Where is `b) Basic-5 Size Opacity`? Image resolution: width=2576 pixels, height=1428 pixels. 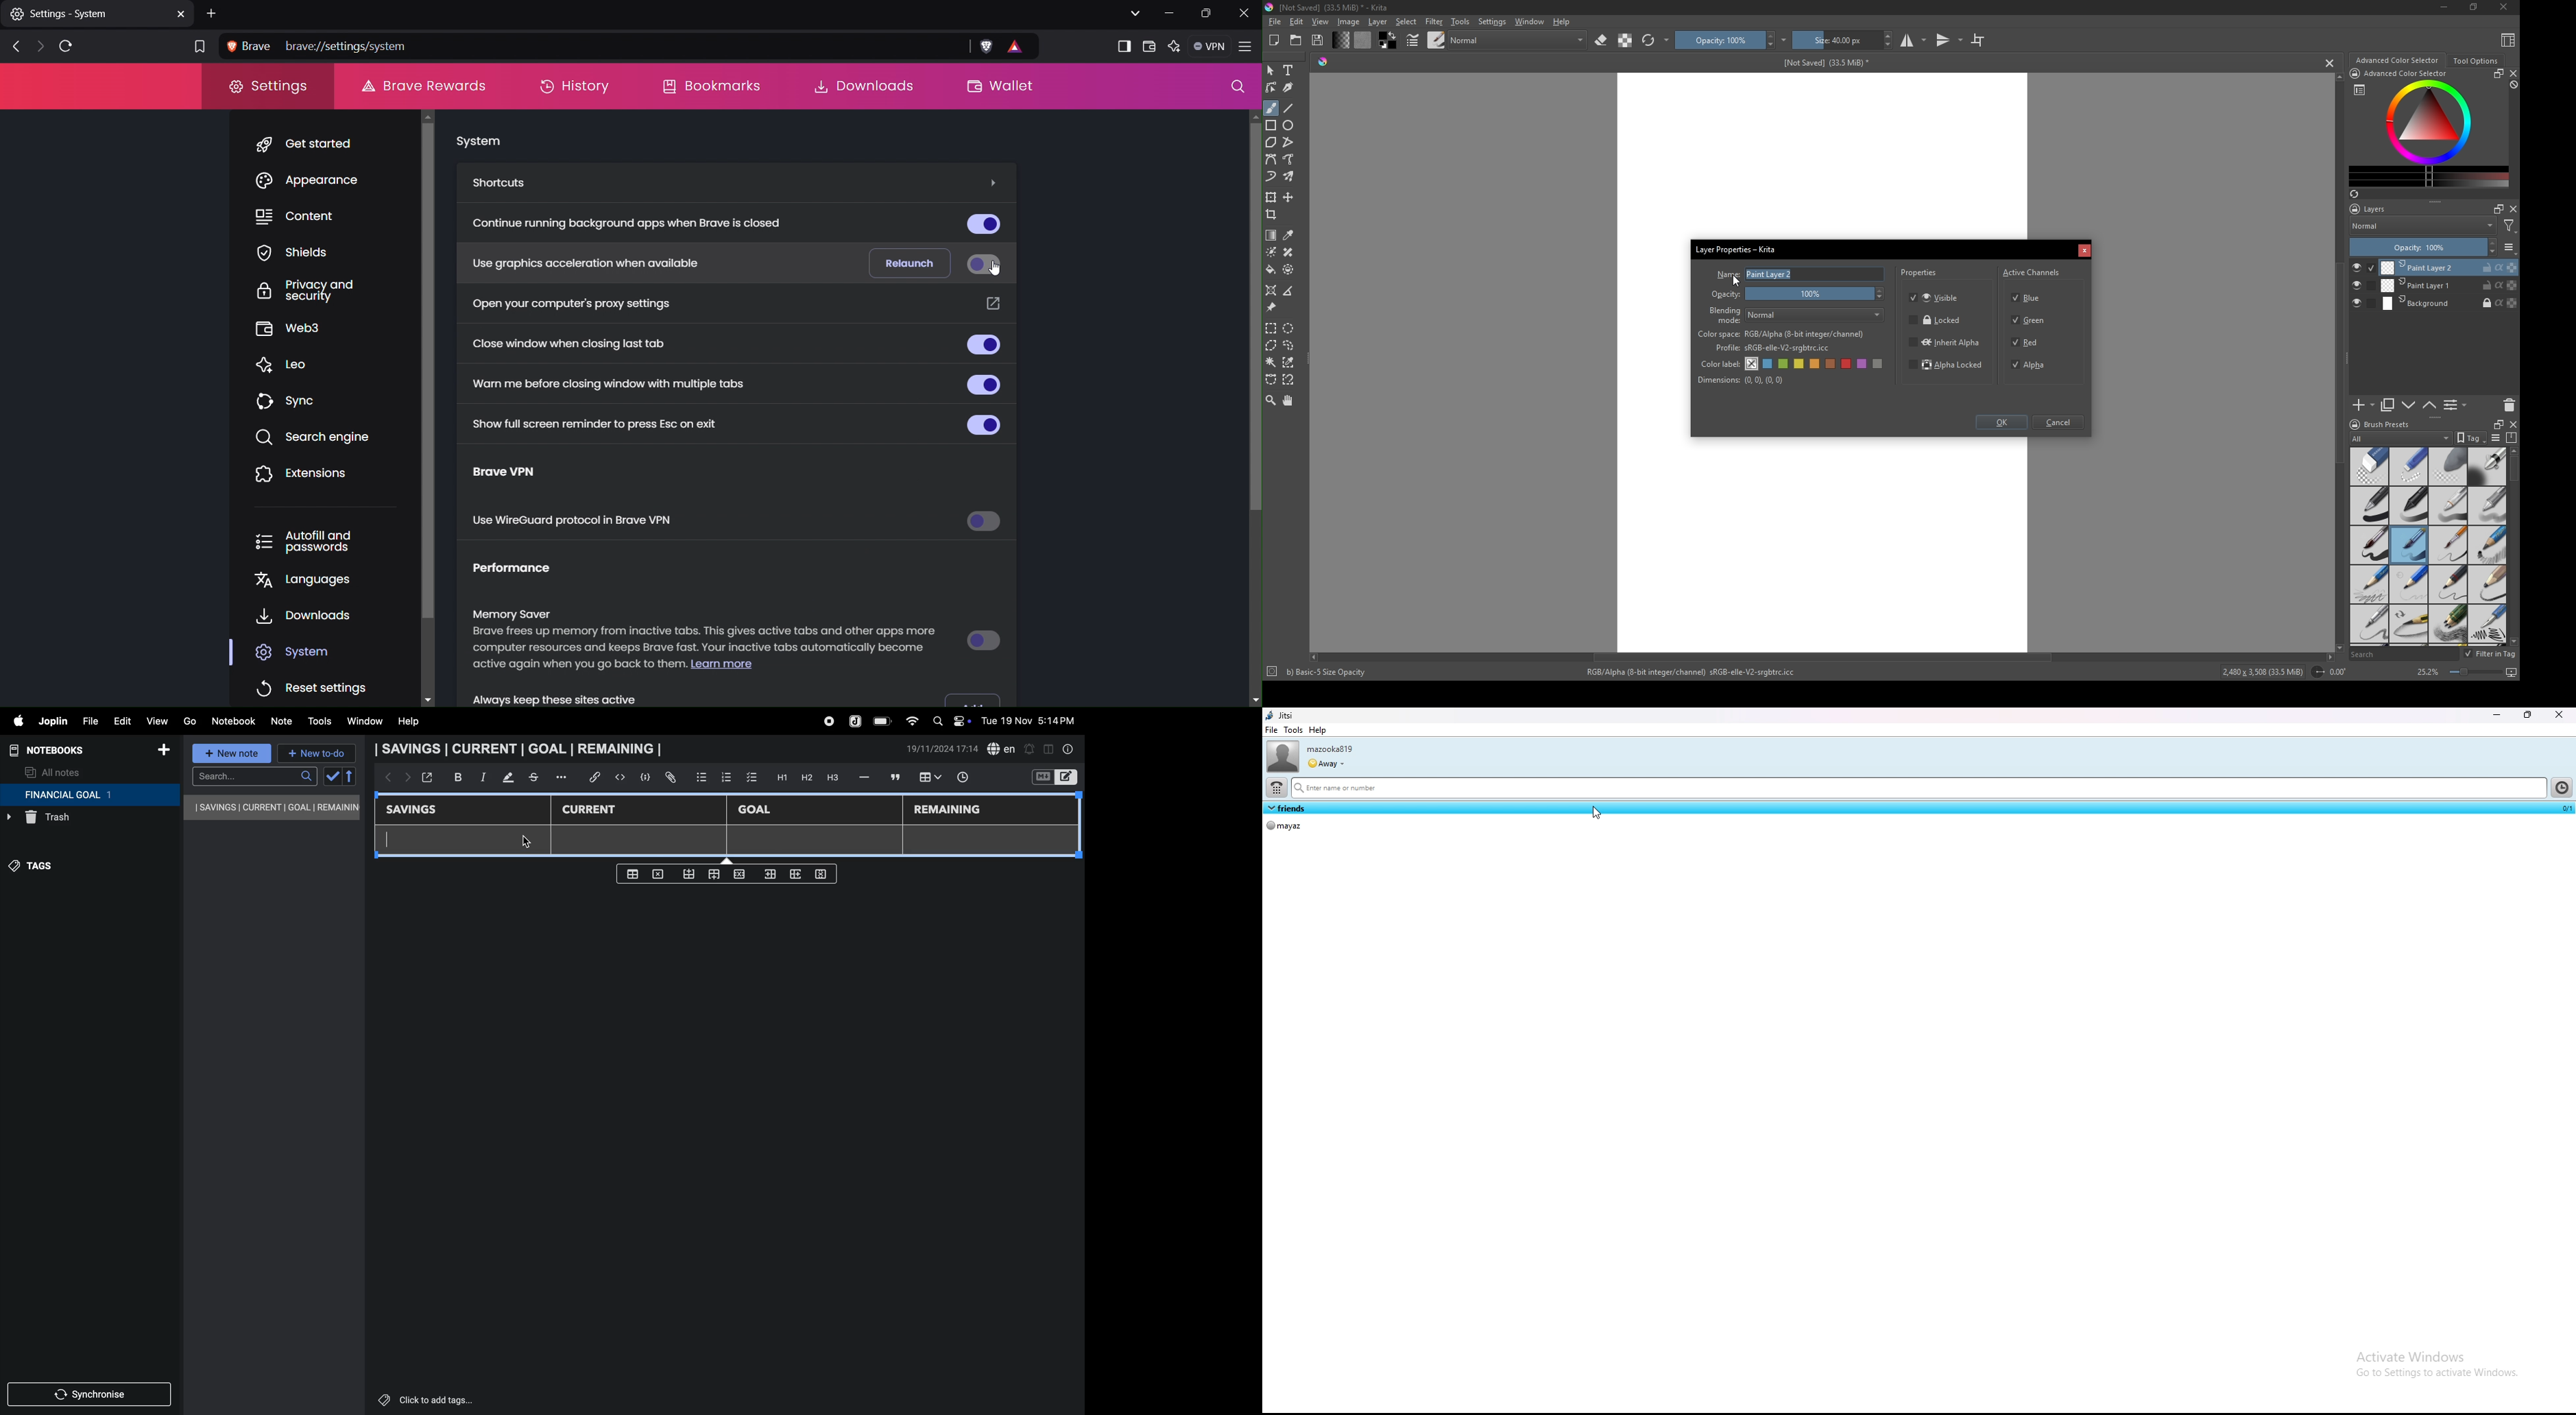
b) Basic-5 Size Opacity is located at coordinates (1329, 672).